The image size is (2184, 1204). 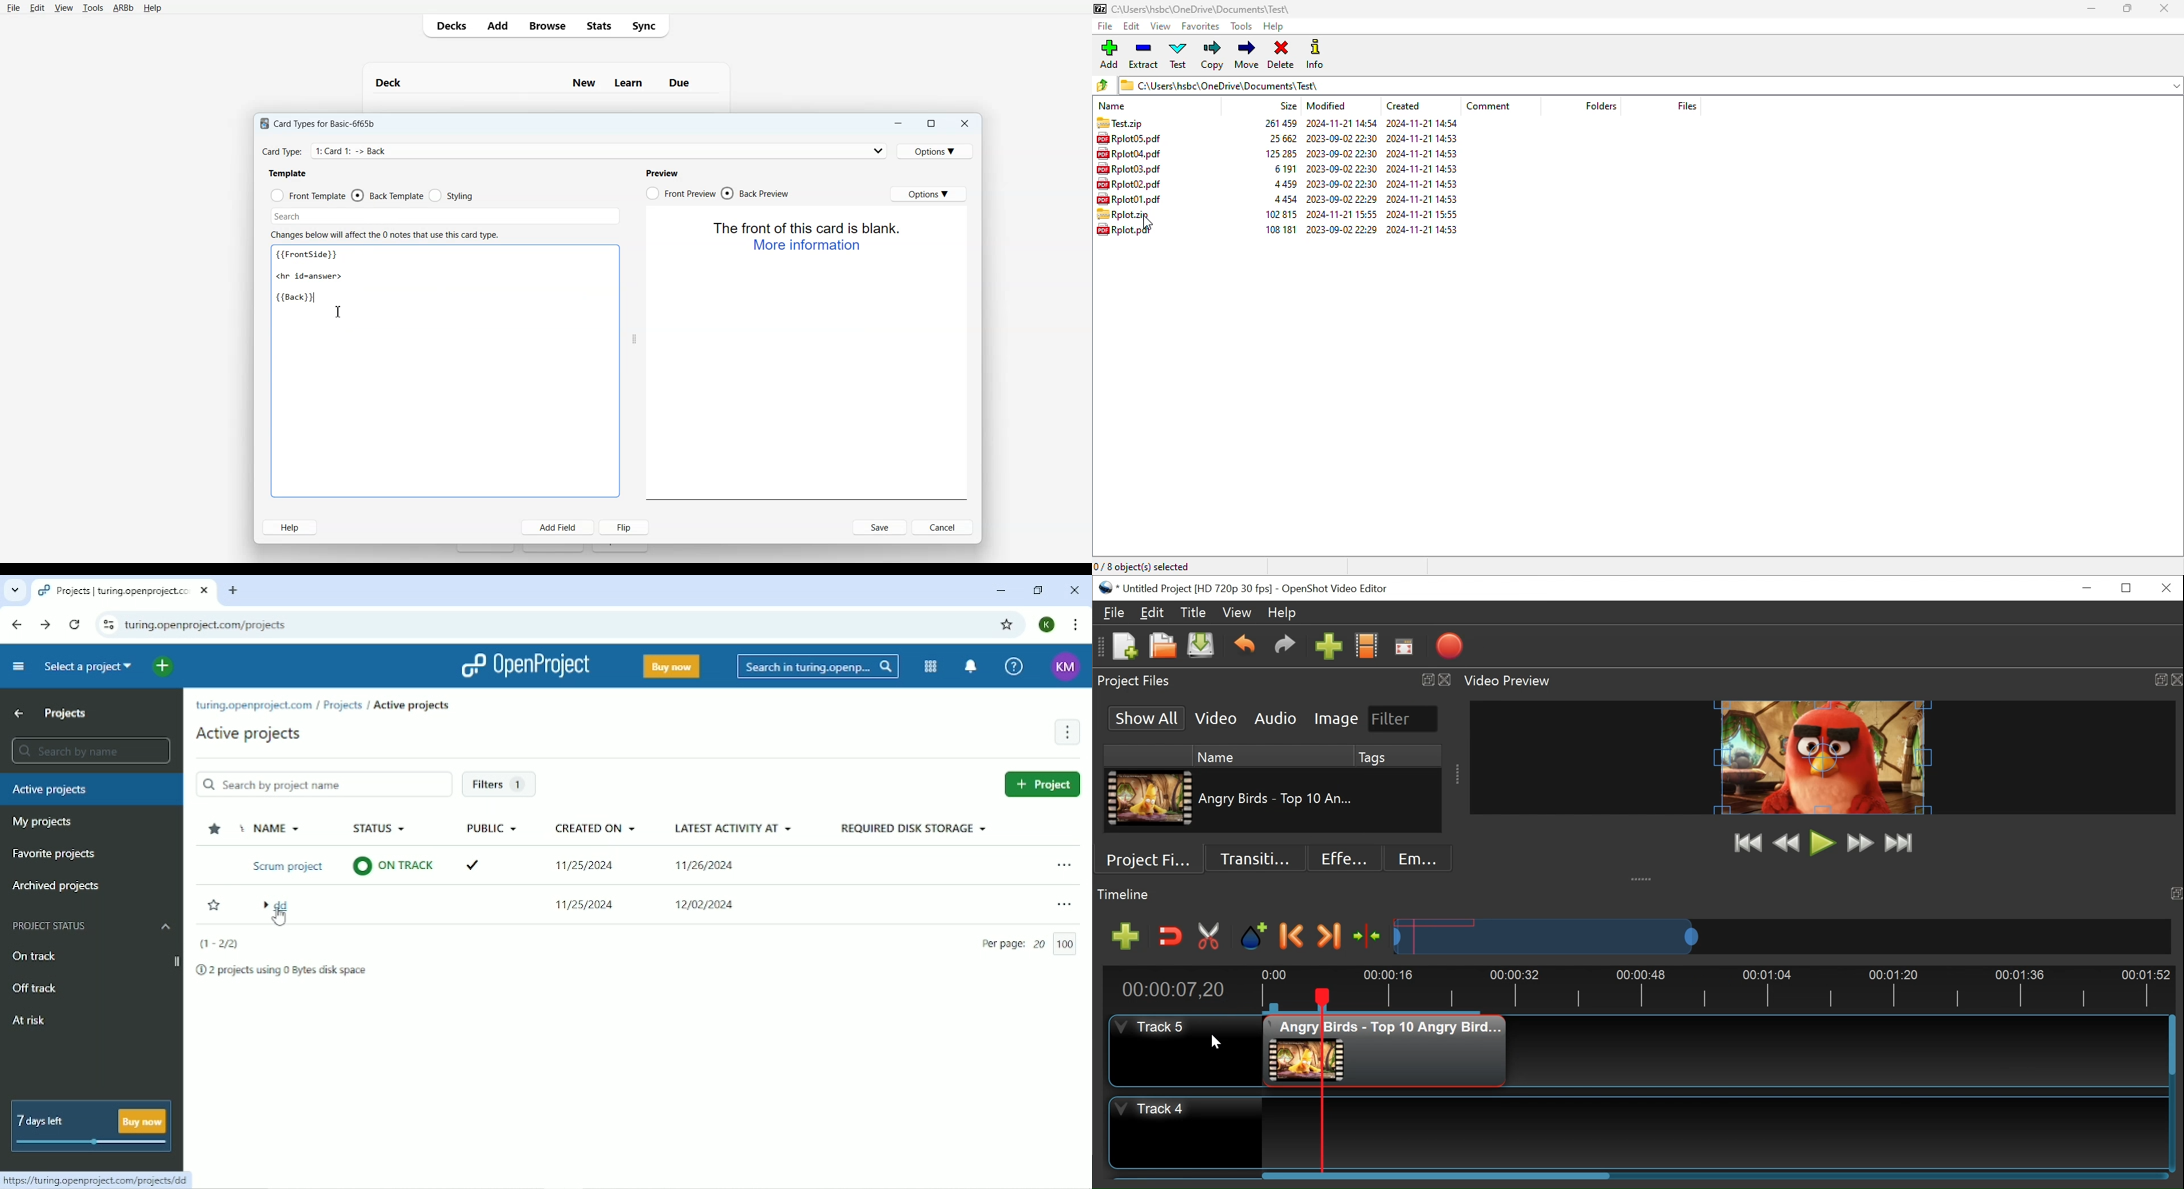 What do you see at coordinates (680, 193) in the screenshot?
I see `Front Preview` at bounding box center [680, 193].